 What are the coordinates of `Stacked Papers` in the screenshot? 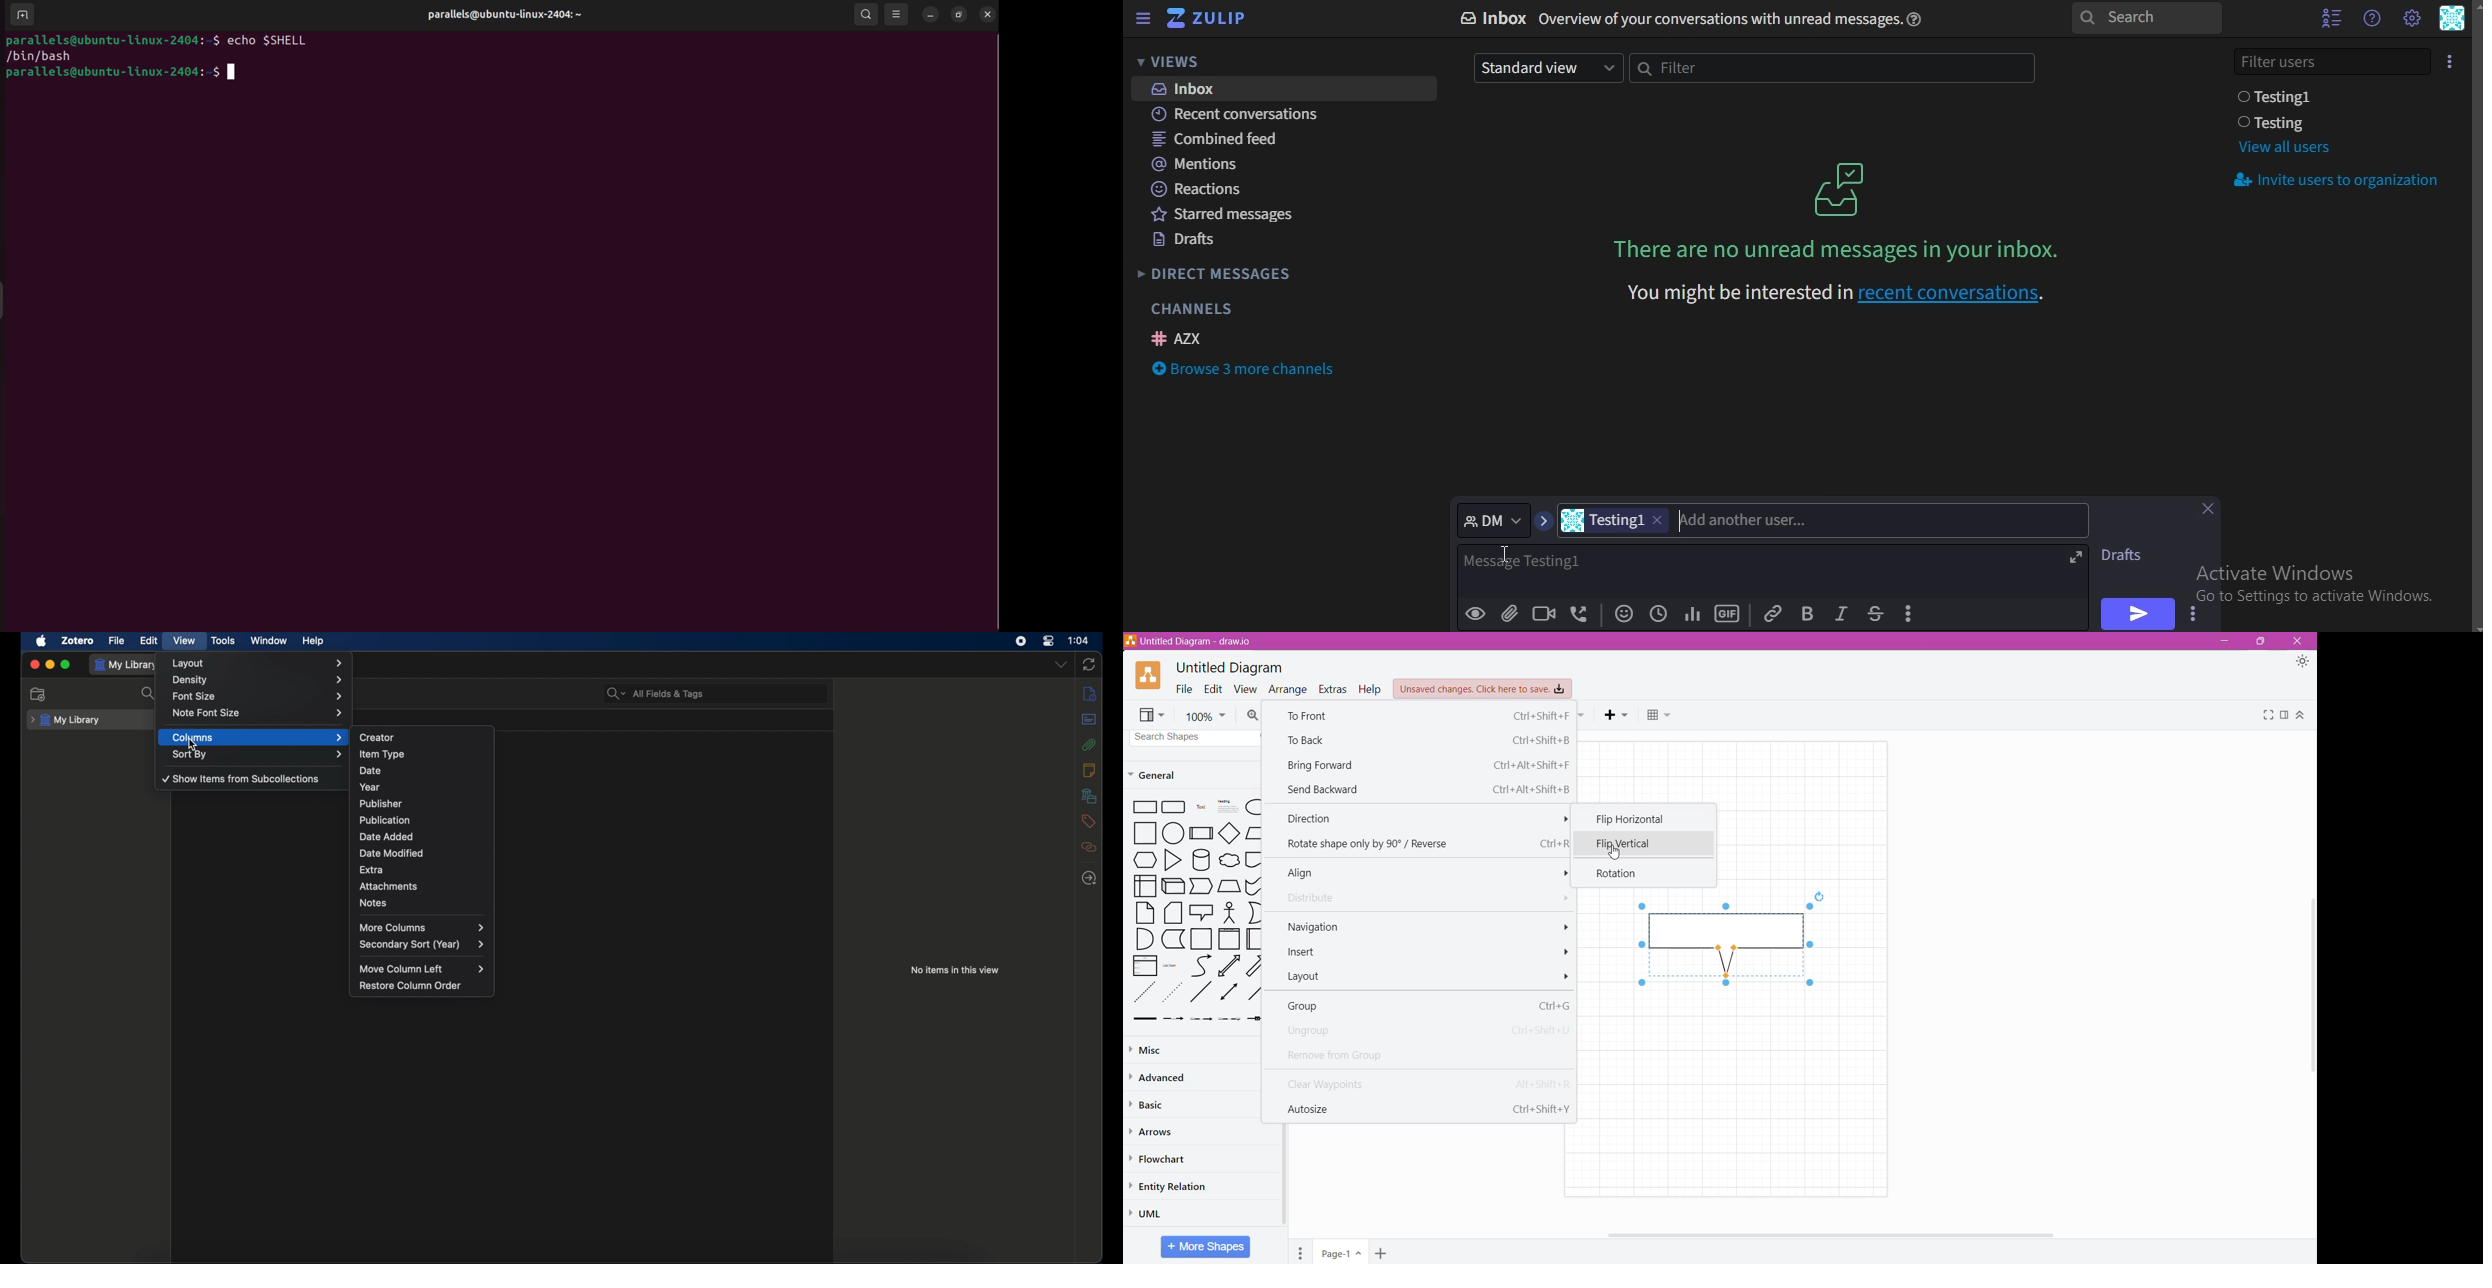 It's located at (1173, 913).